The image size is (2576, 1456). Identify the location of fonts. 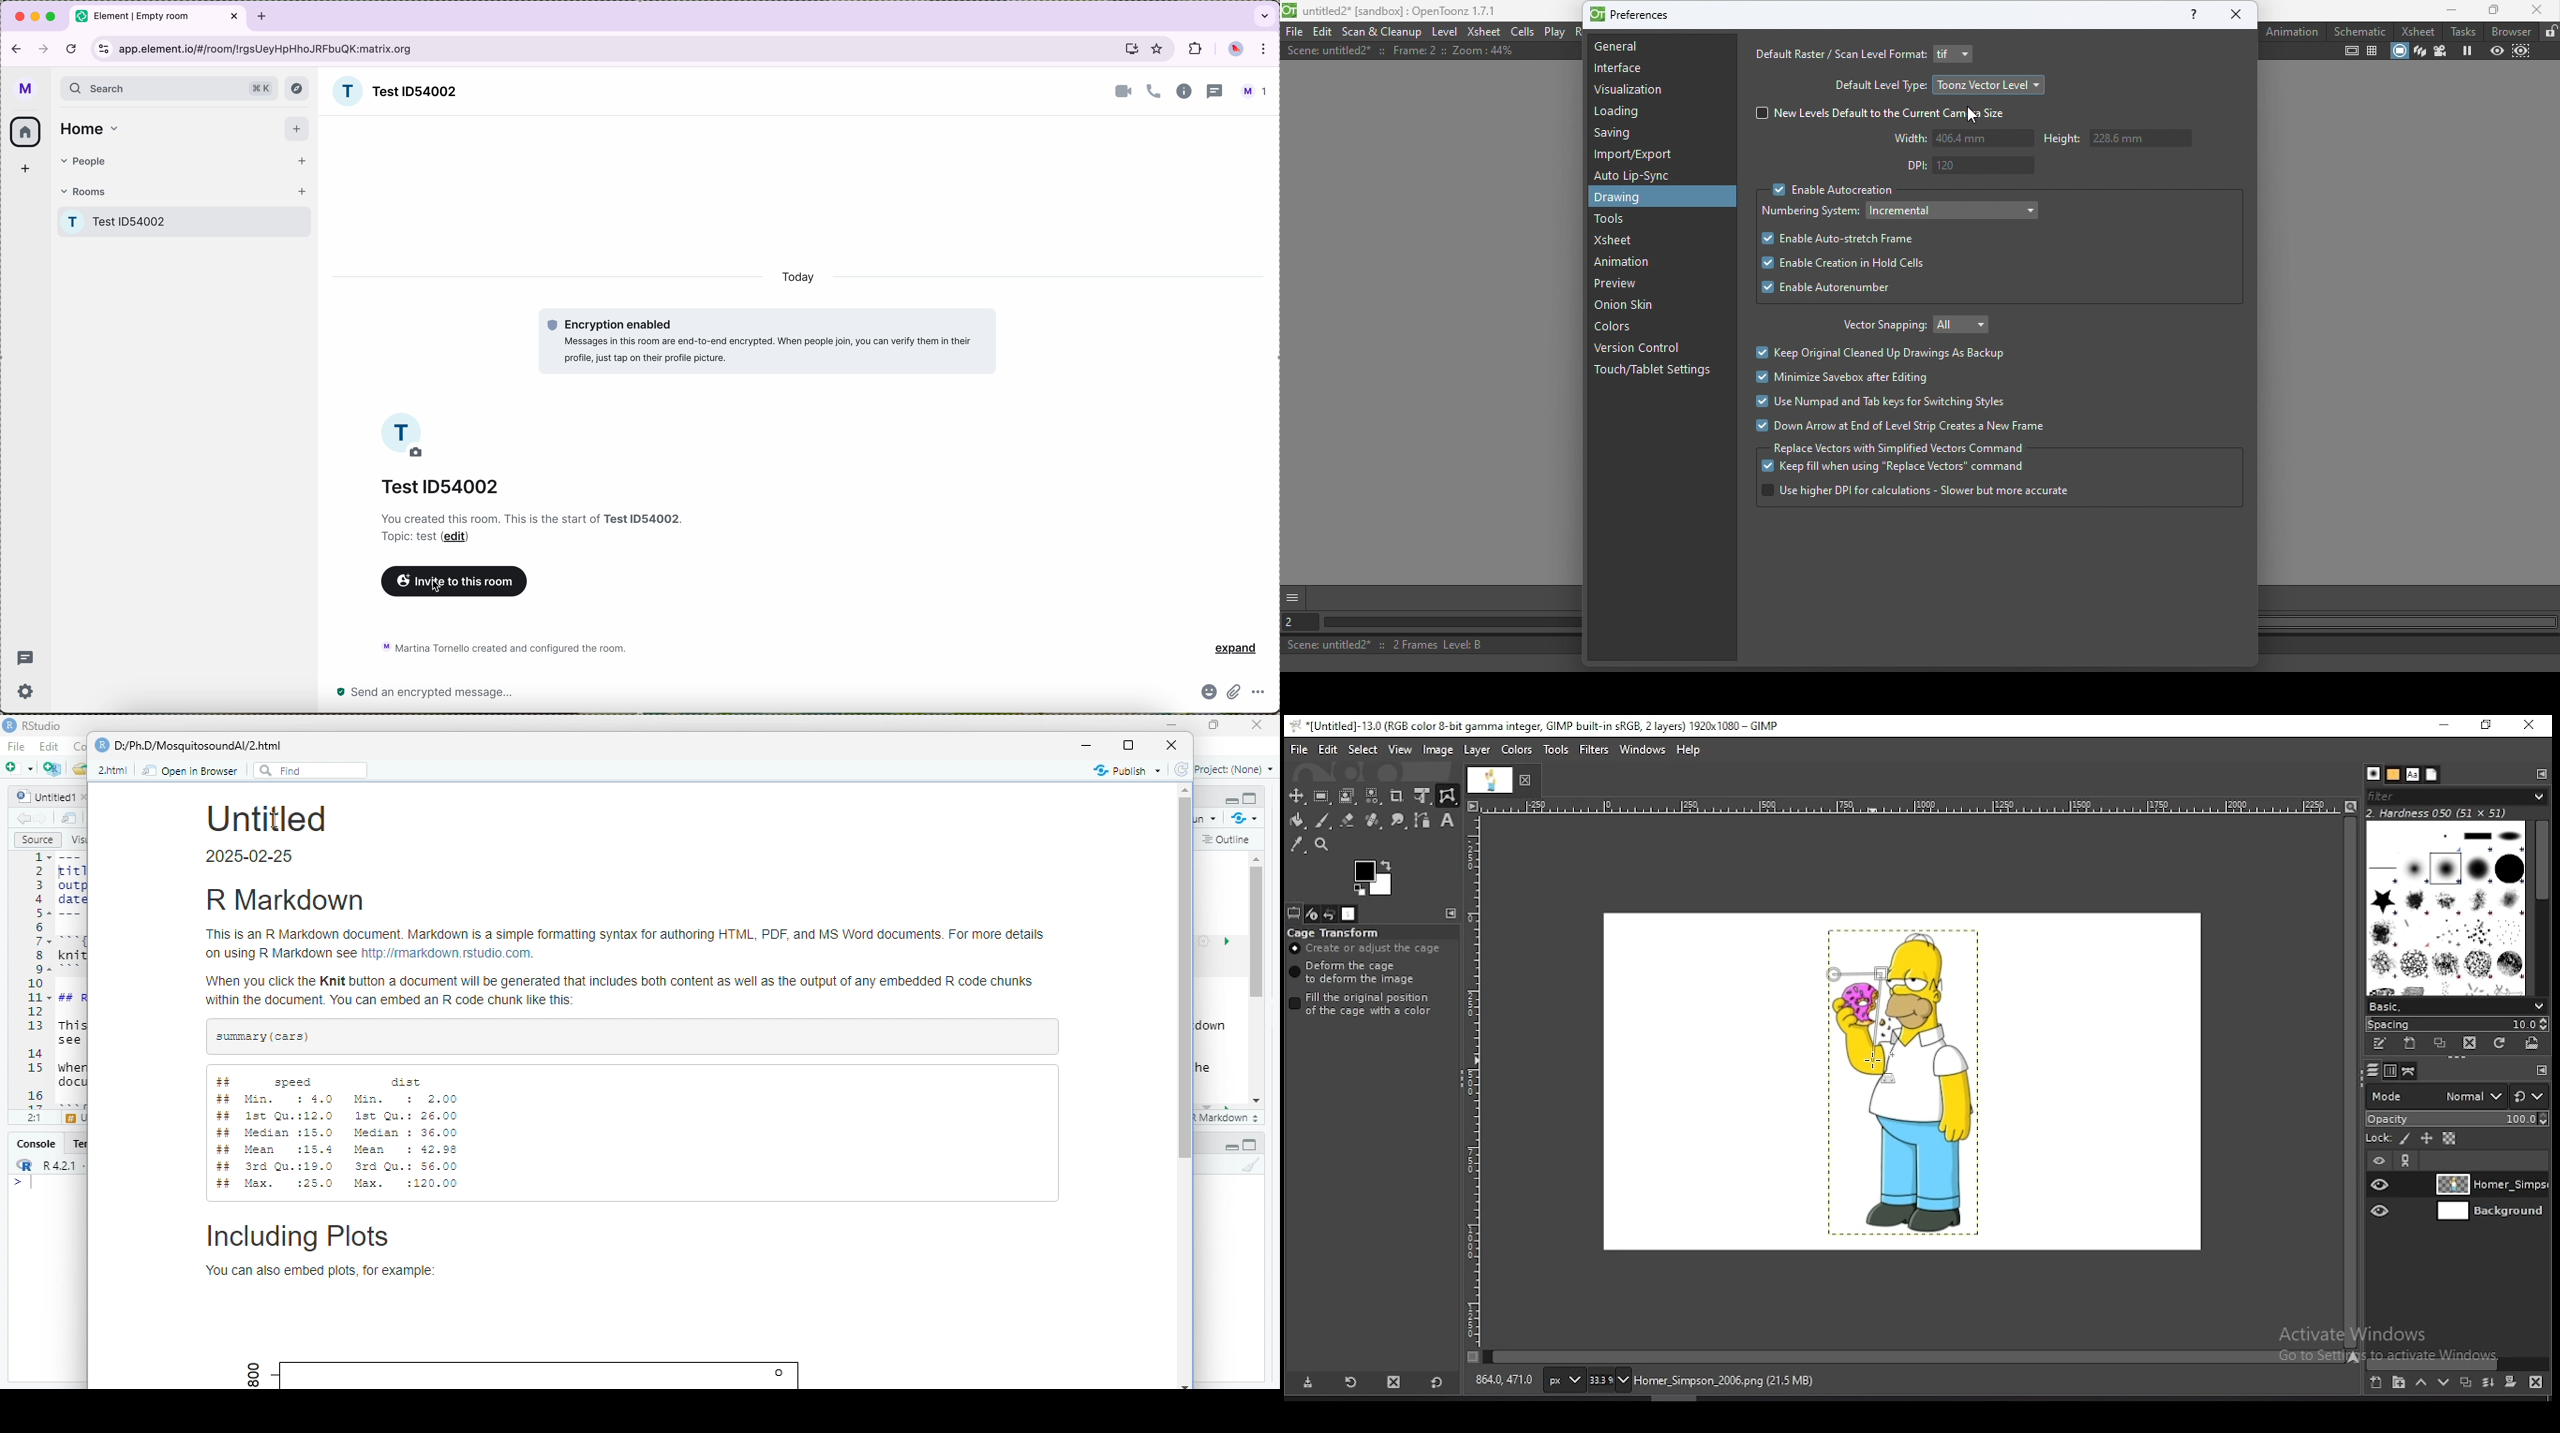
(2412, 774).